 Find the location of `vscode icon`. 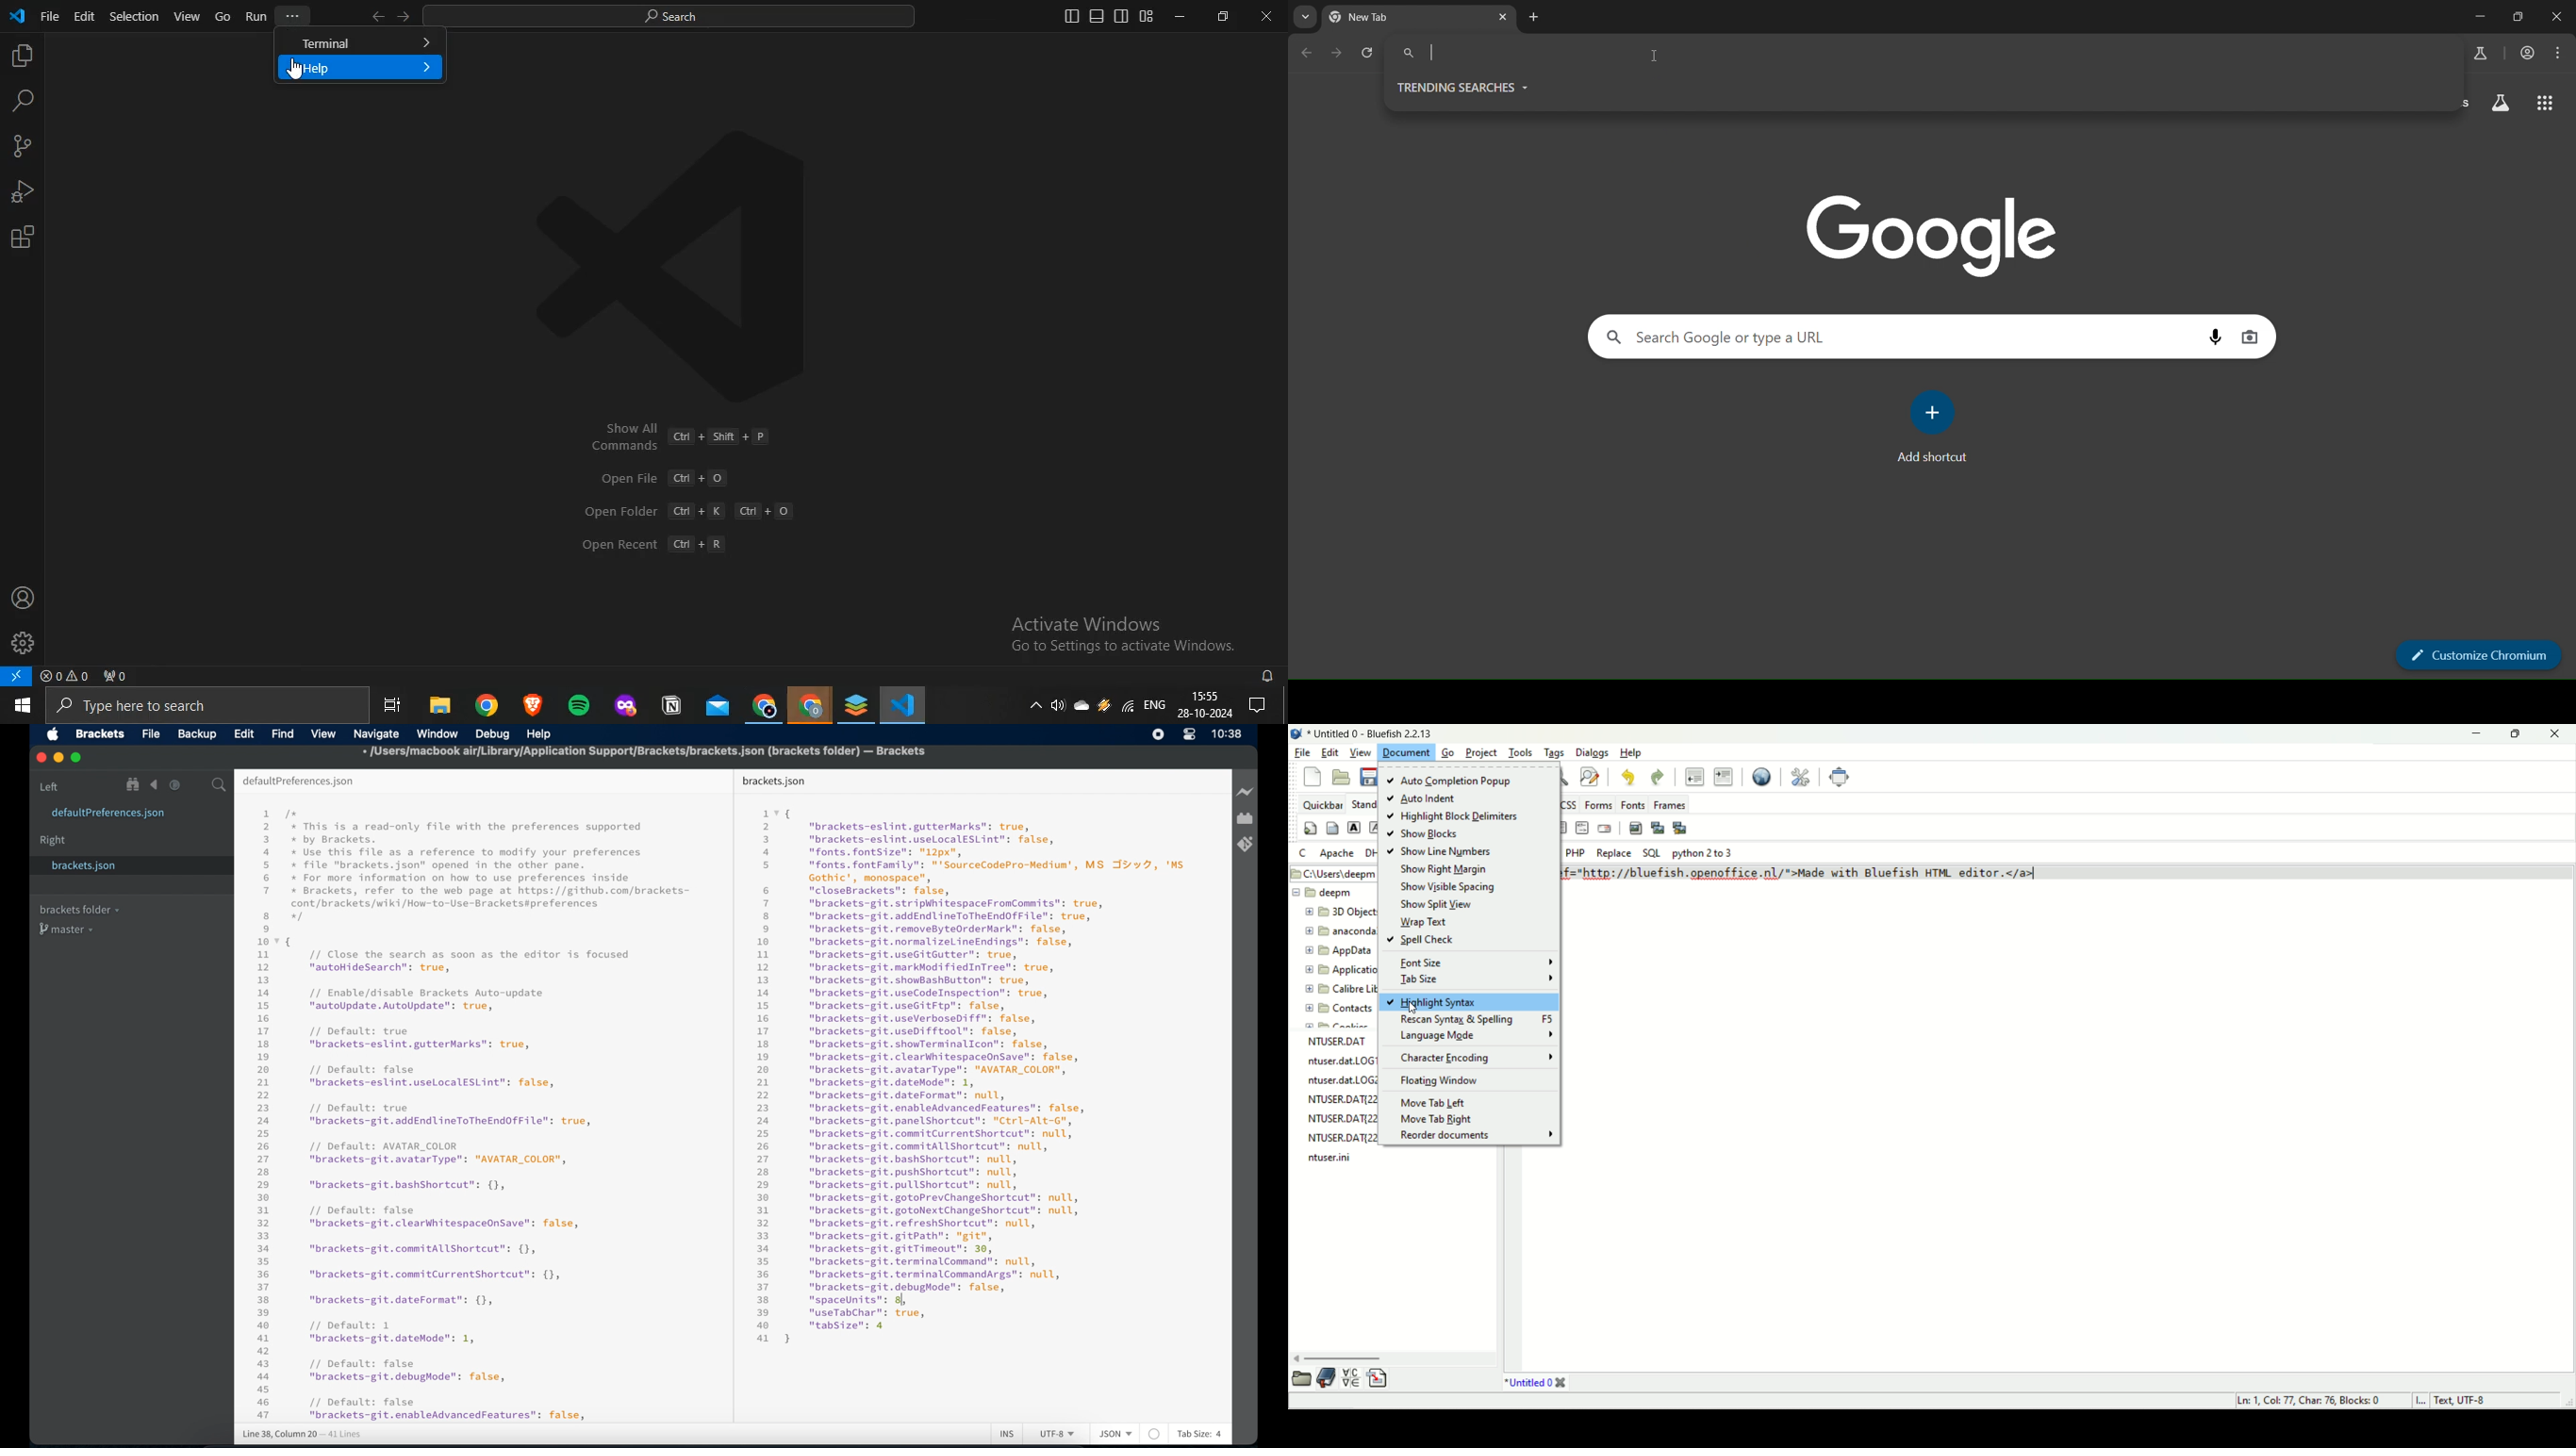

vscode icon is located at coordinates (18, 14).